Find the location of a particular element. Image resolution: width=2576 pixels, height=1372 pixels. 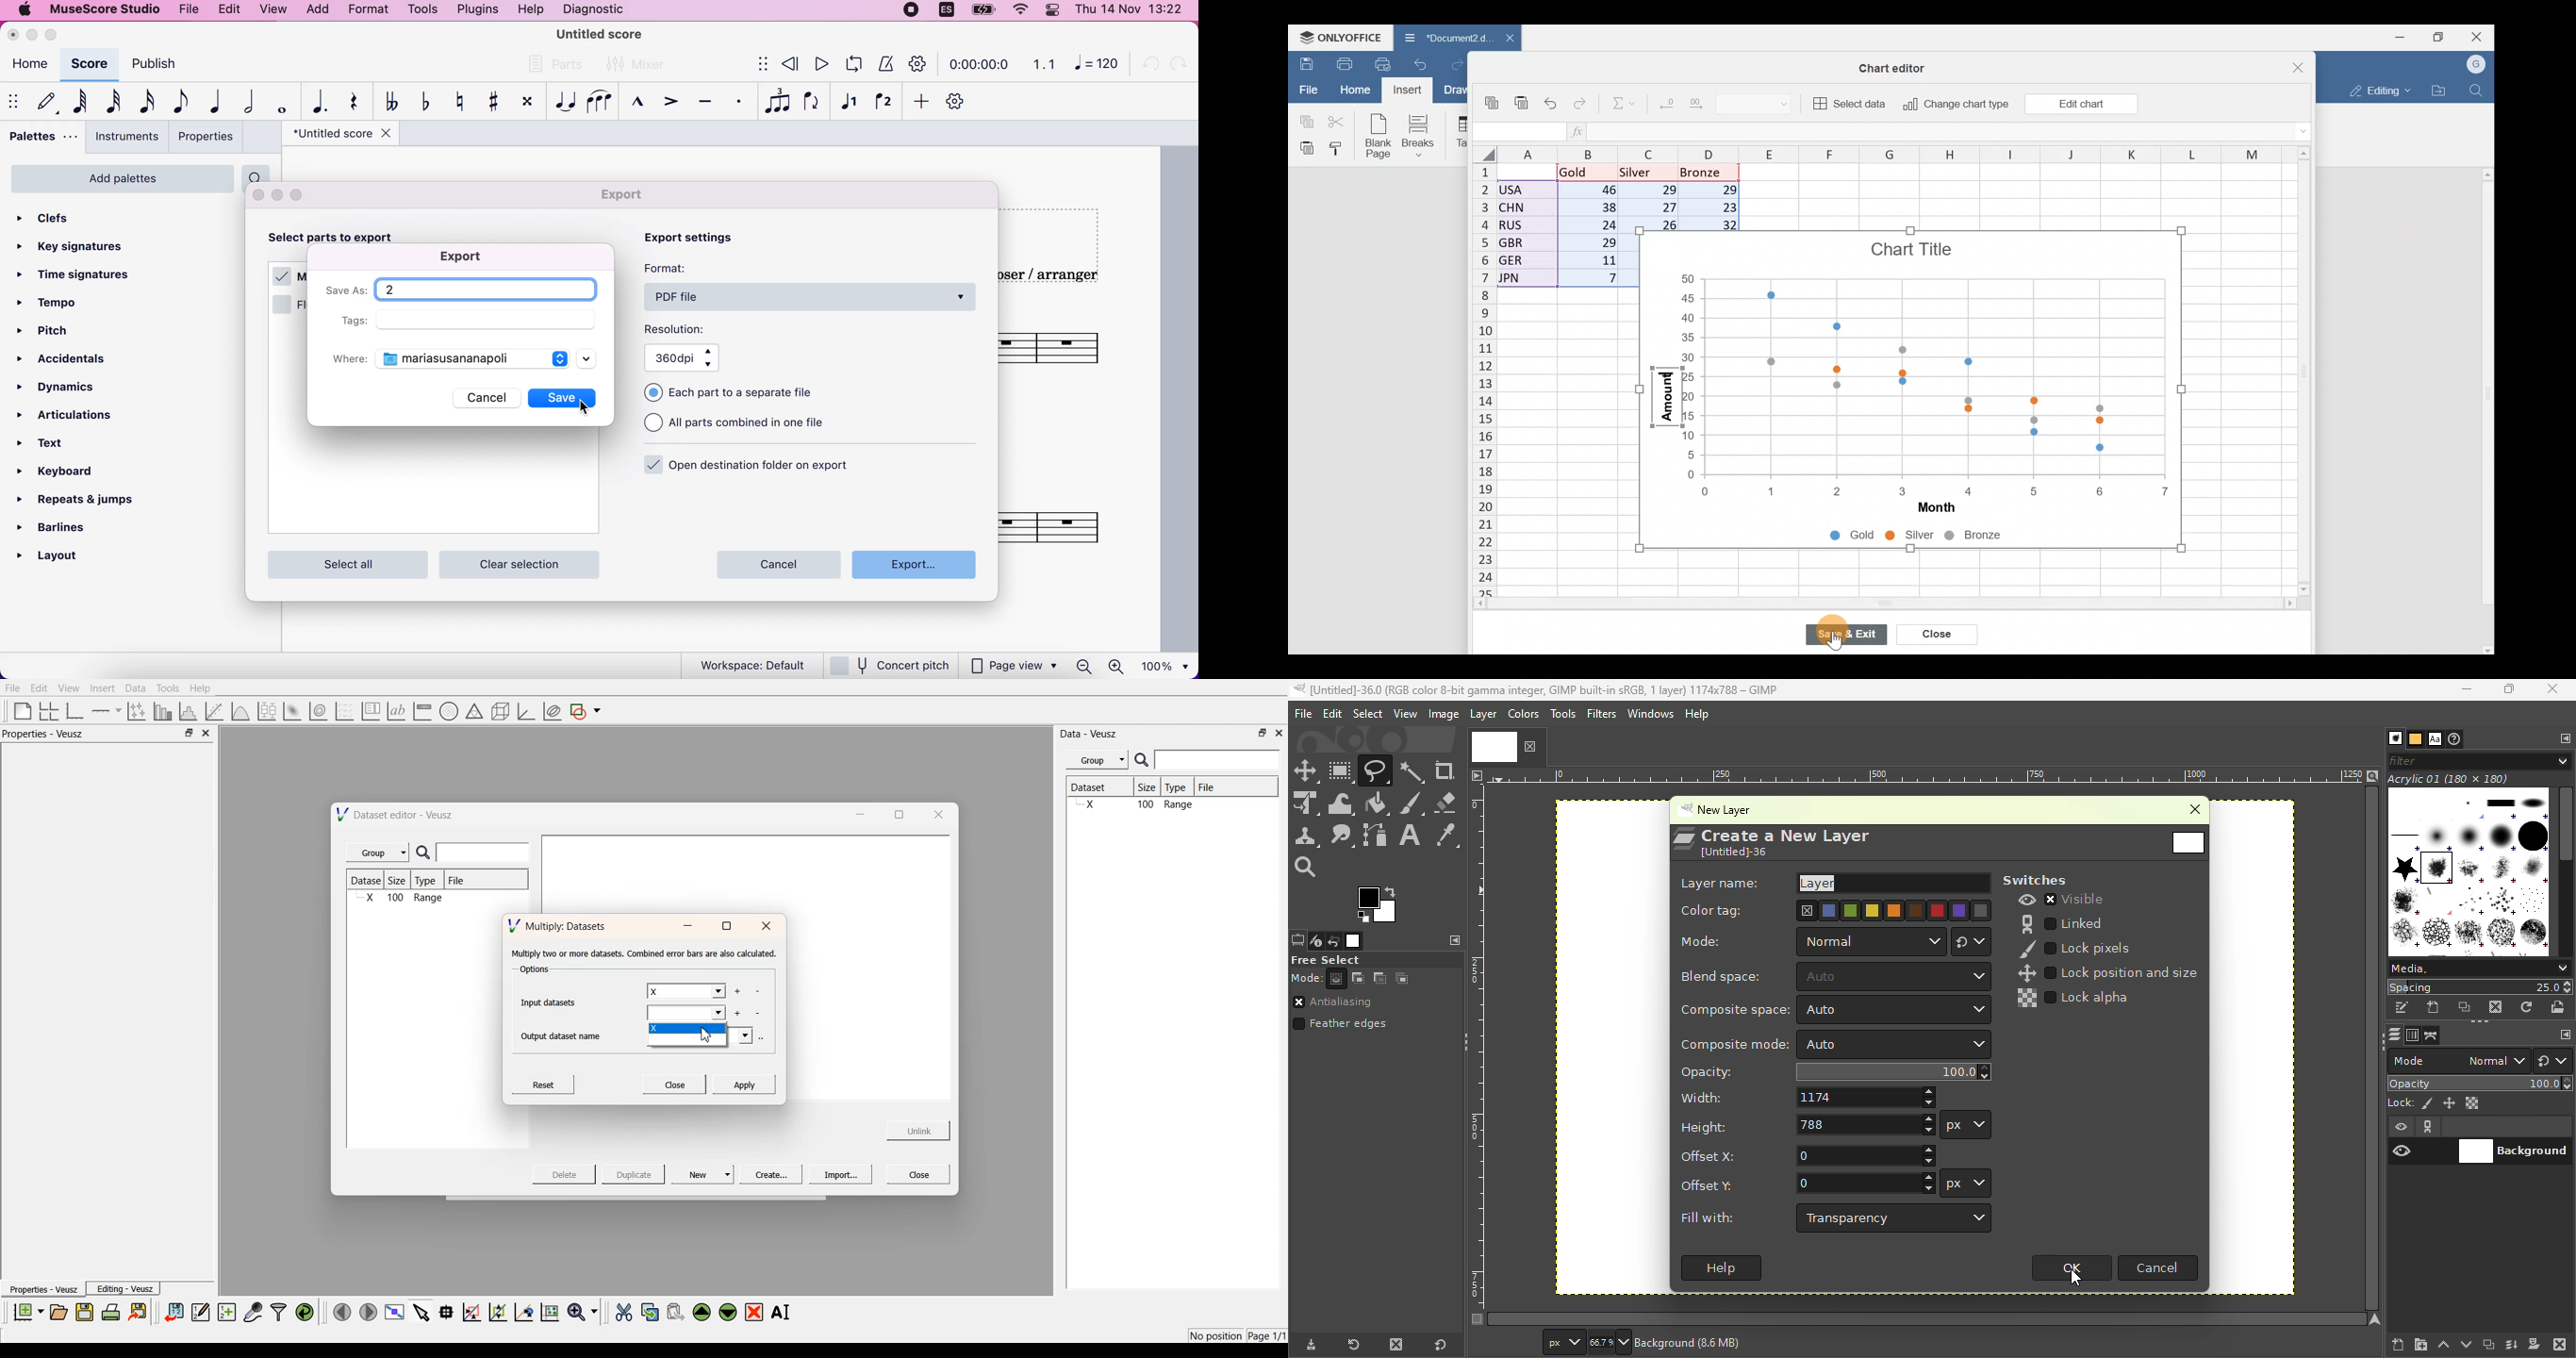

16th note is located at coordinates (144, 103).